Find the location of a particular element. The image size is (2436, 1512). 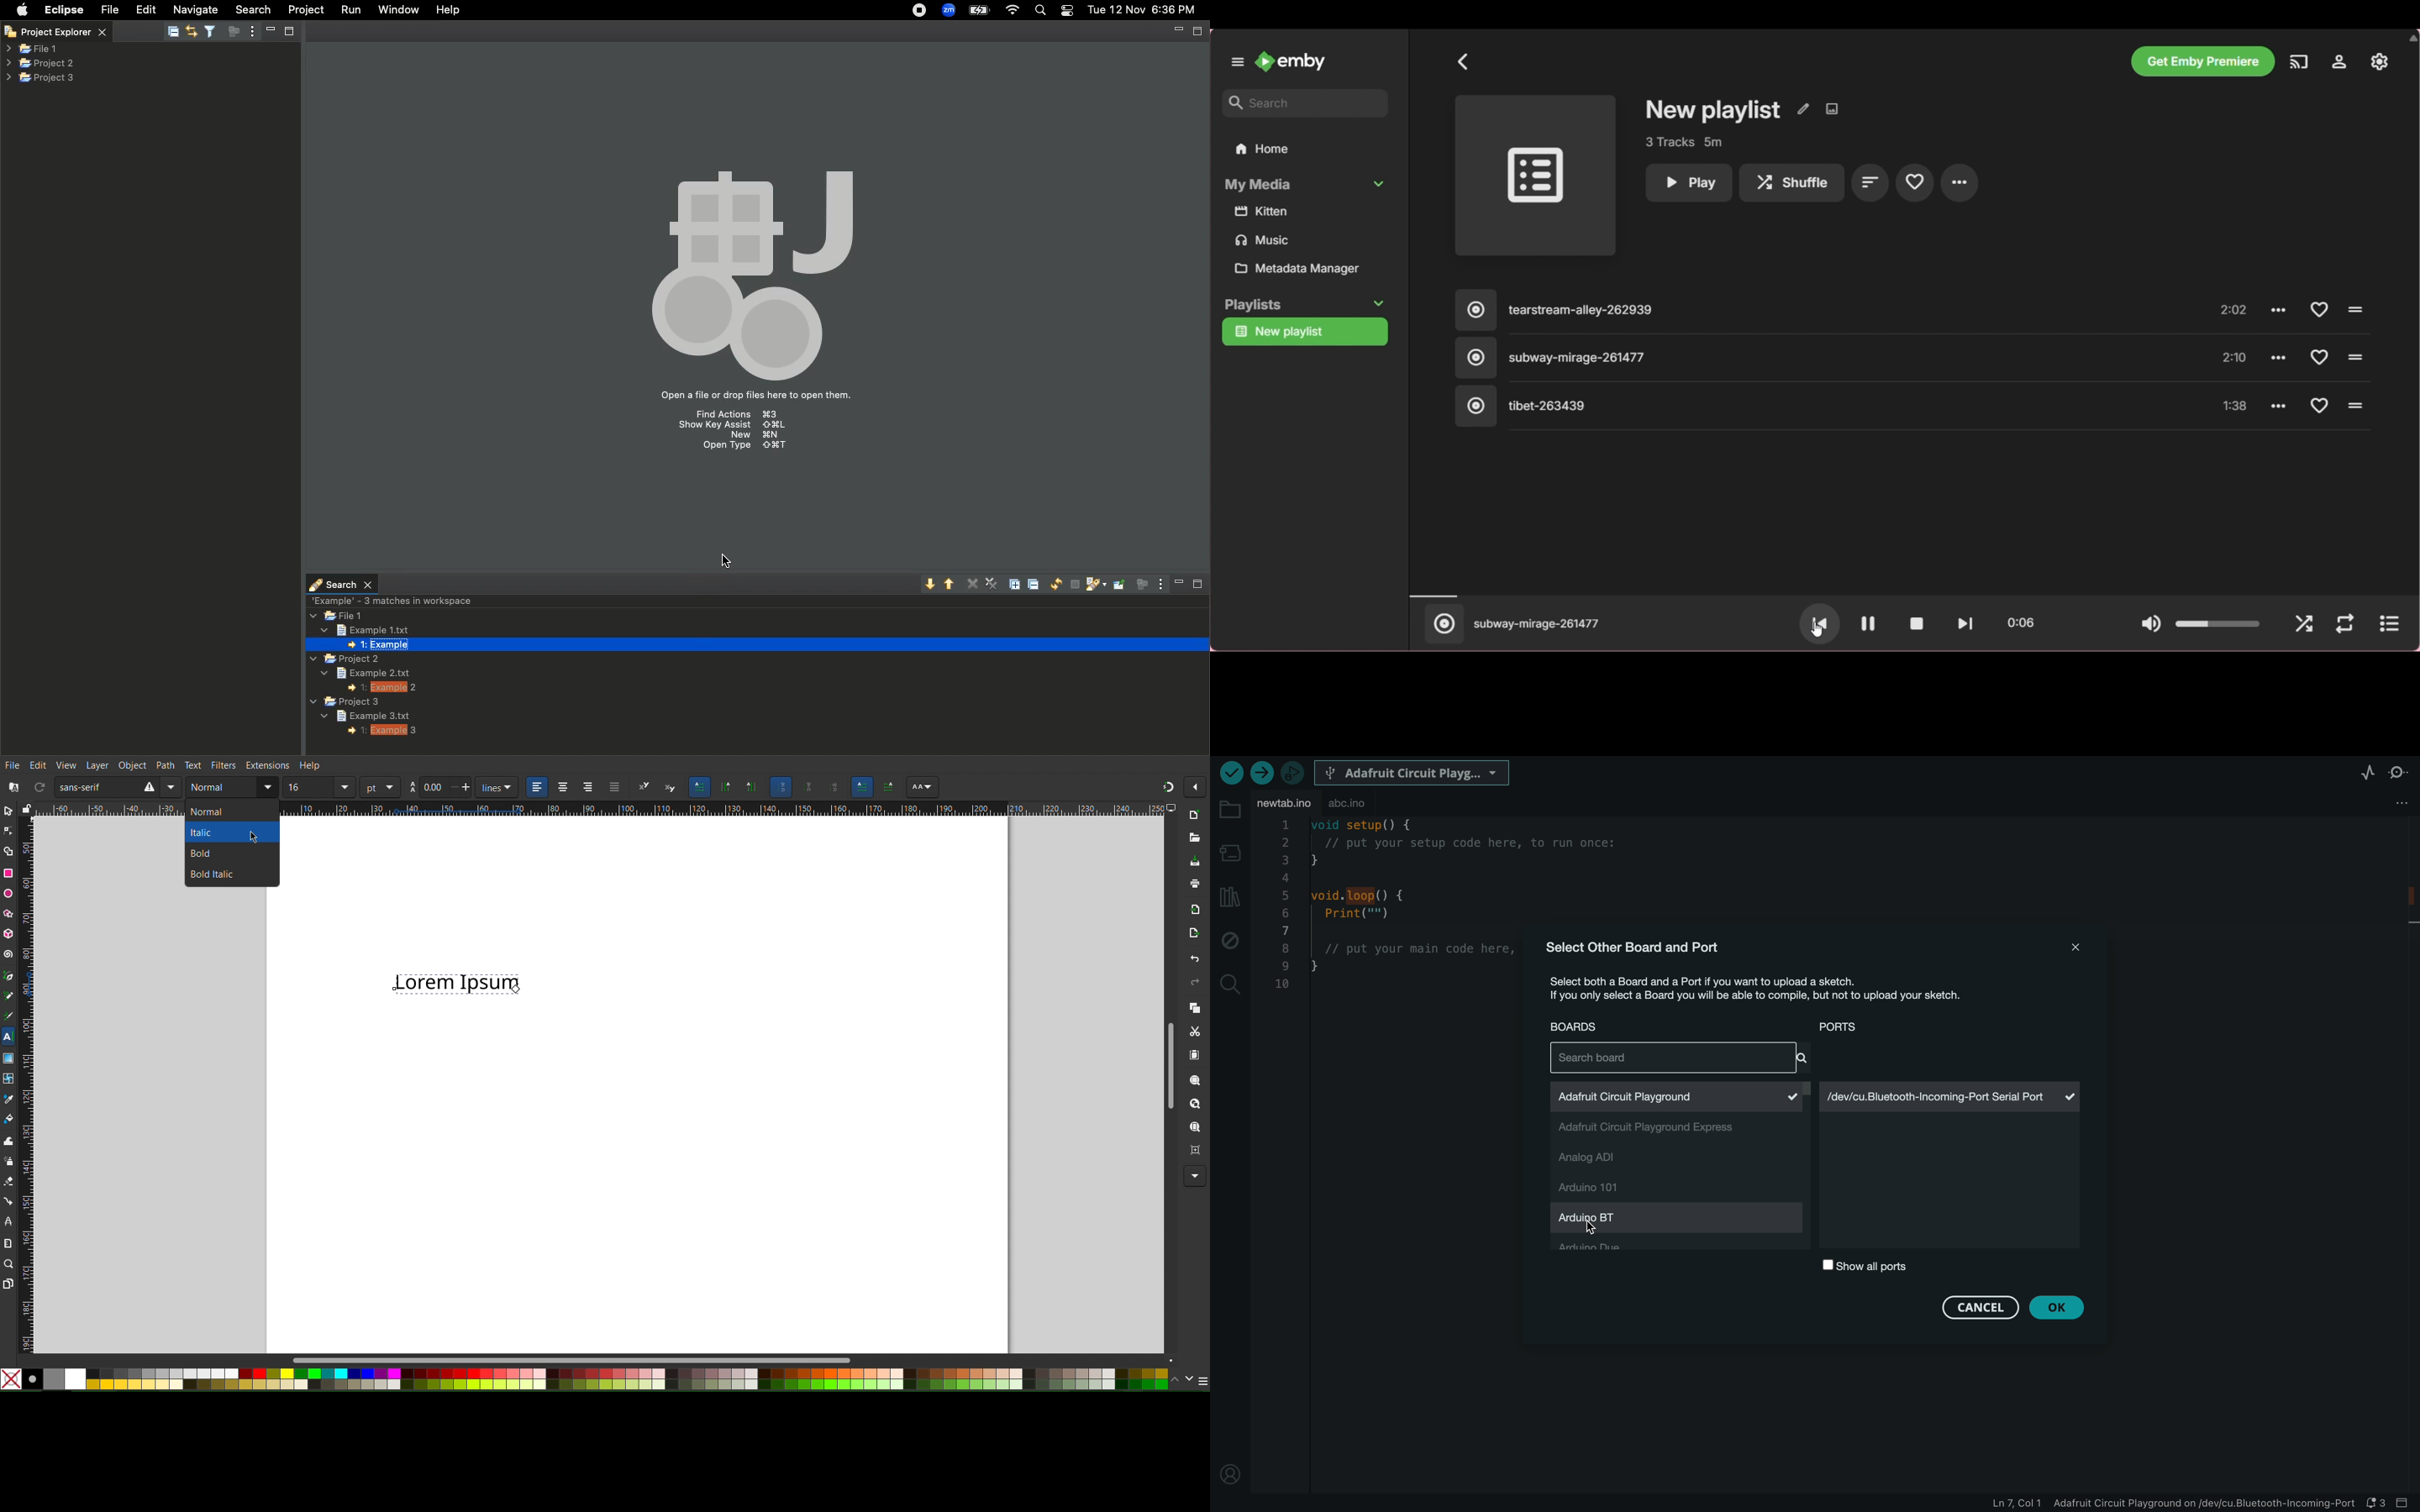

Left to Right is located at coordinates (861, 787).